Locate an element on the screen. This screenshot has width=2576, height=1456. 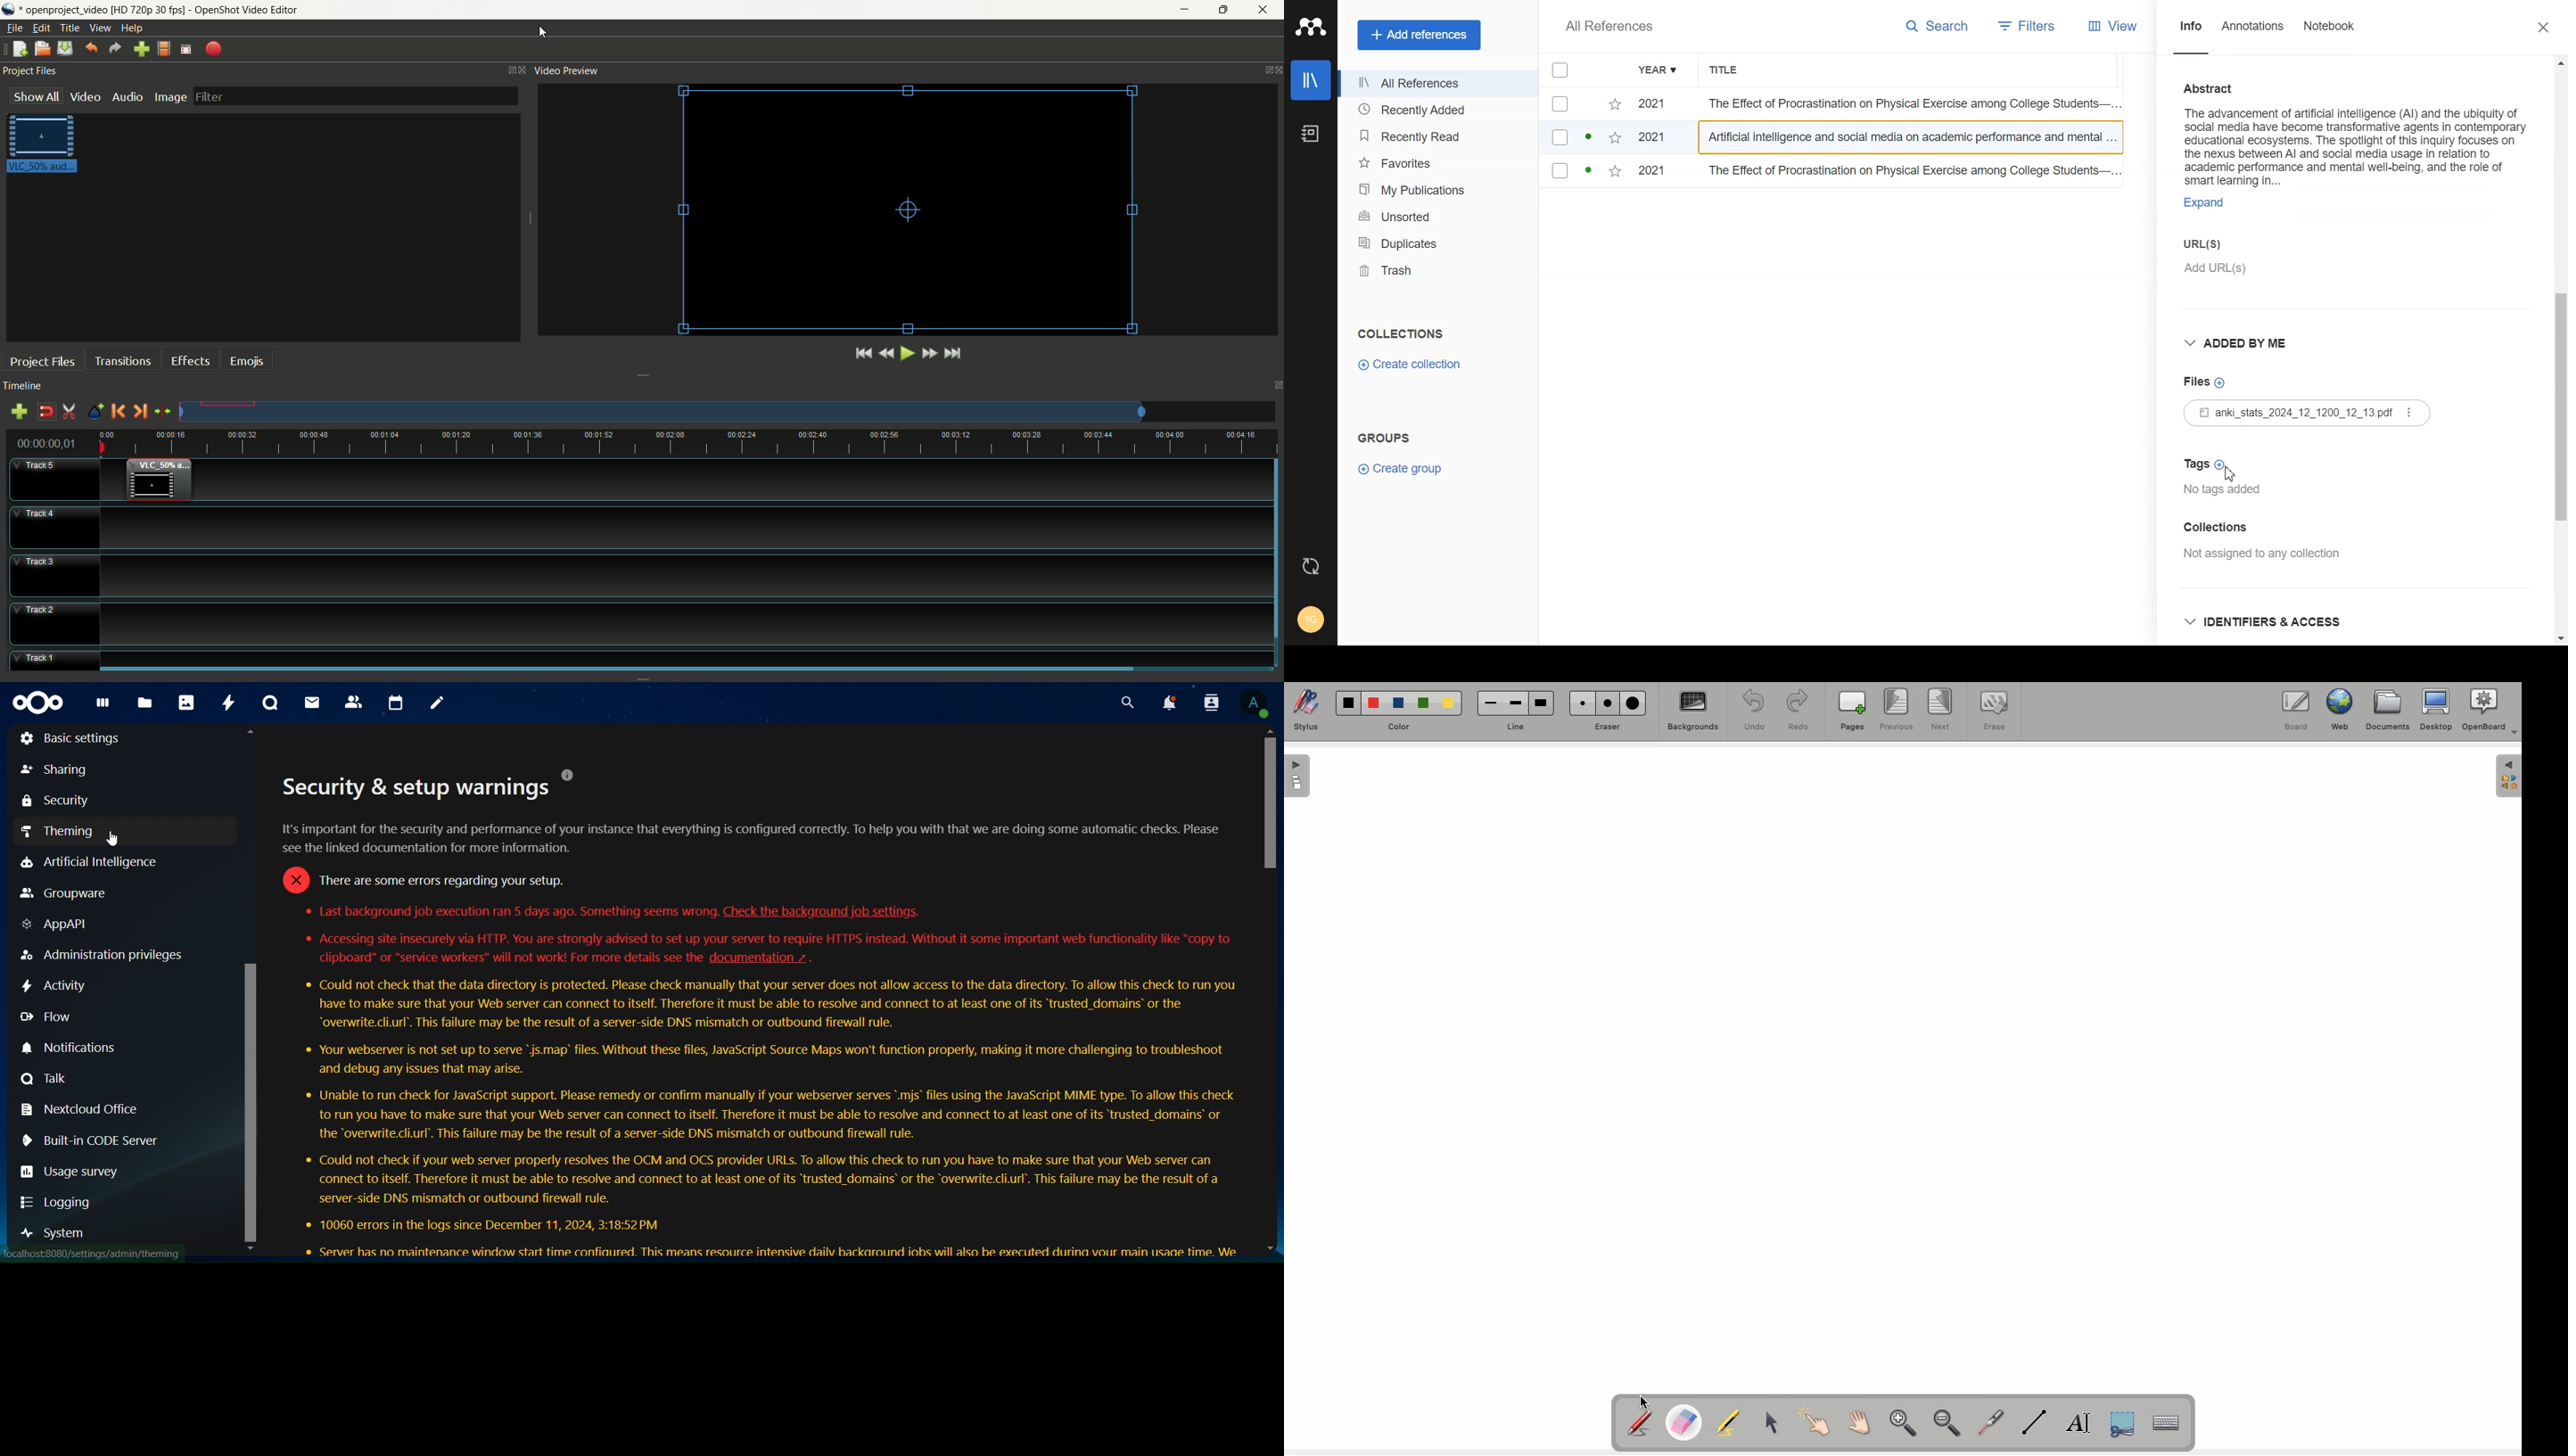
Recently Read is located at coordinates (1435, 136).